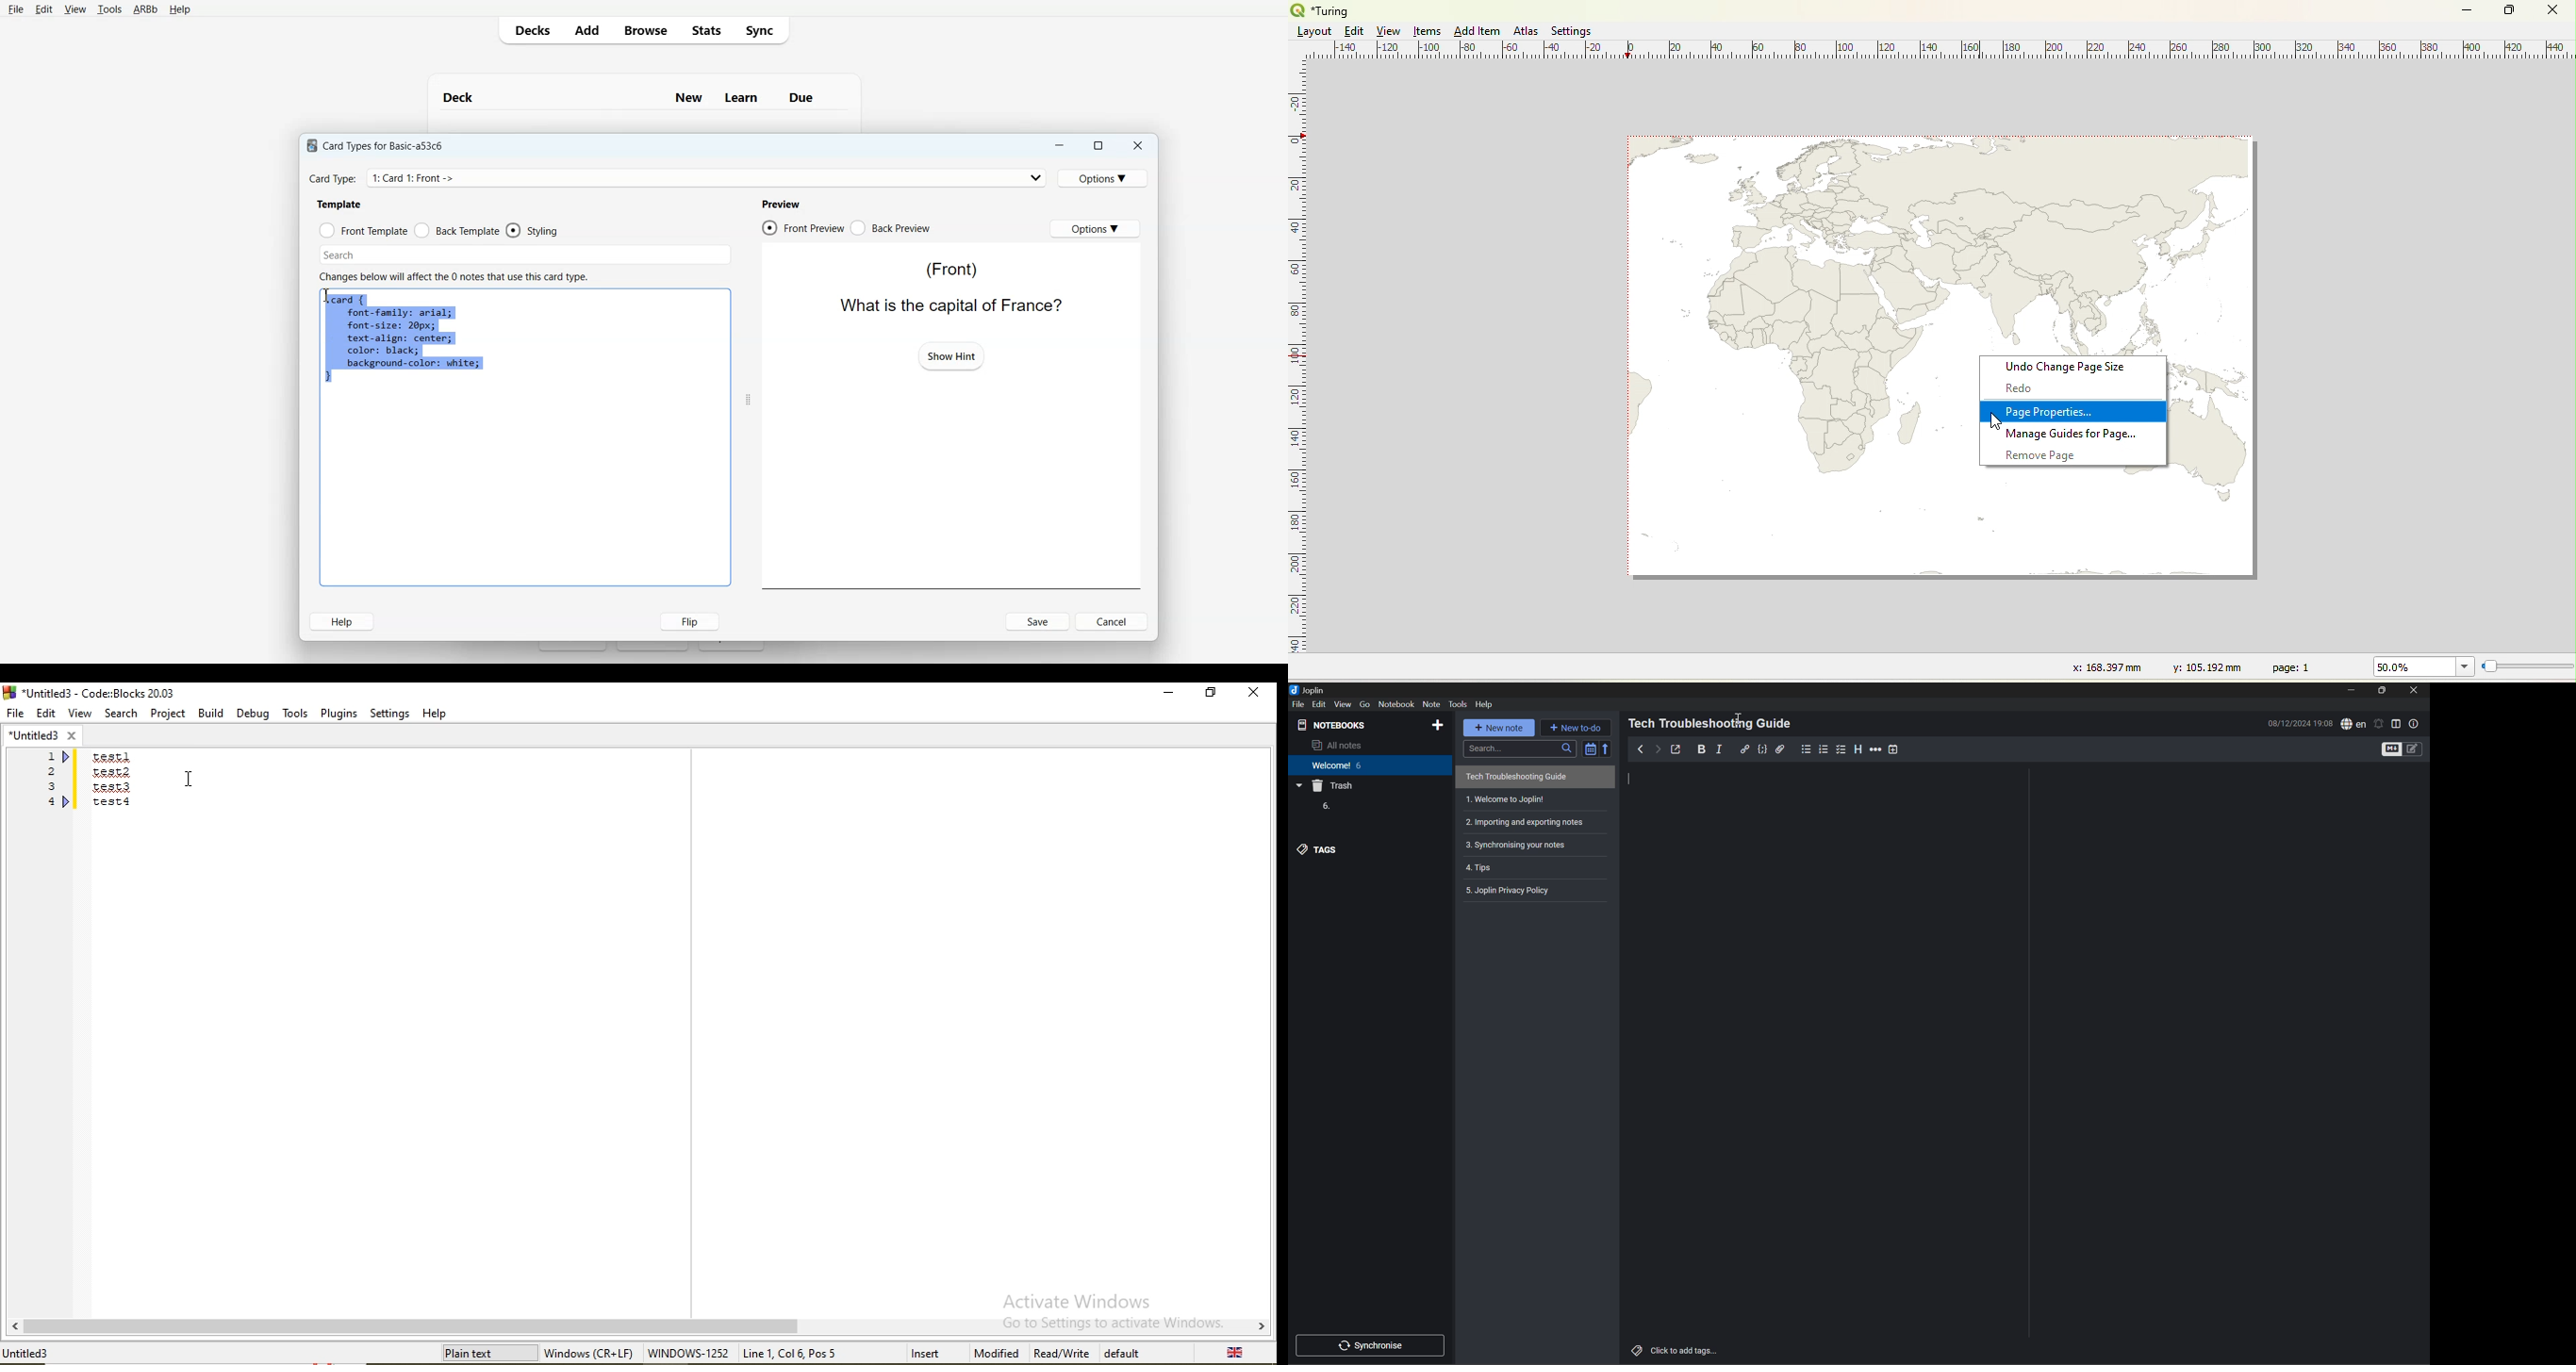 This screenshot has height=1372, width=2576. I want to click on Maximize, so click(1097, 146).